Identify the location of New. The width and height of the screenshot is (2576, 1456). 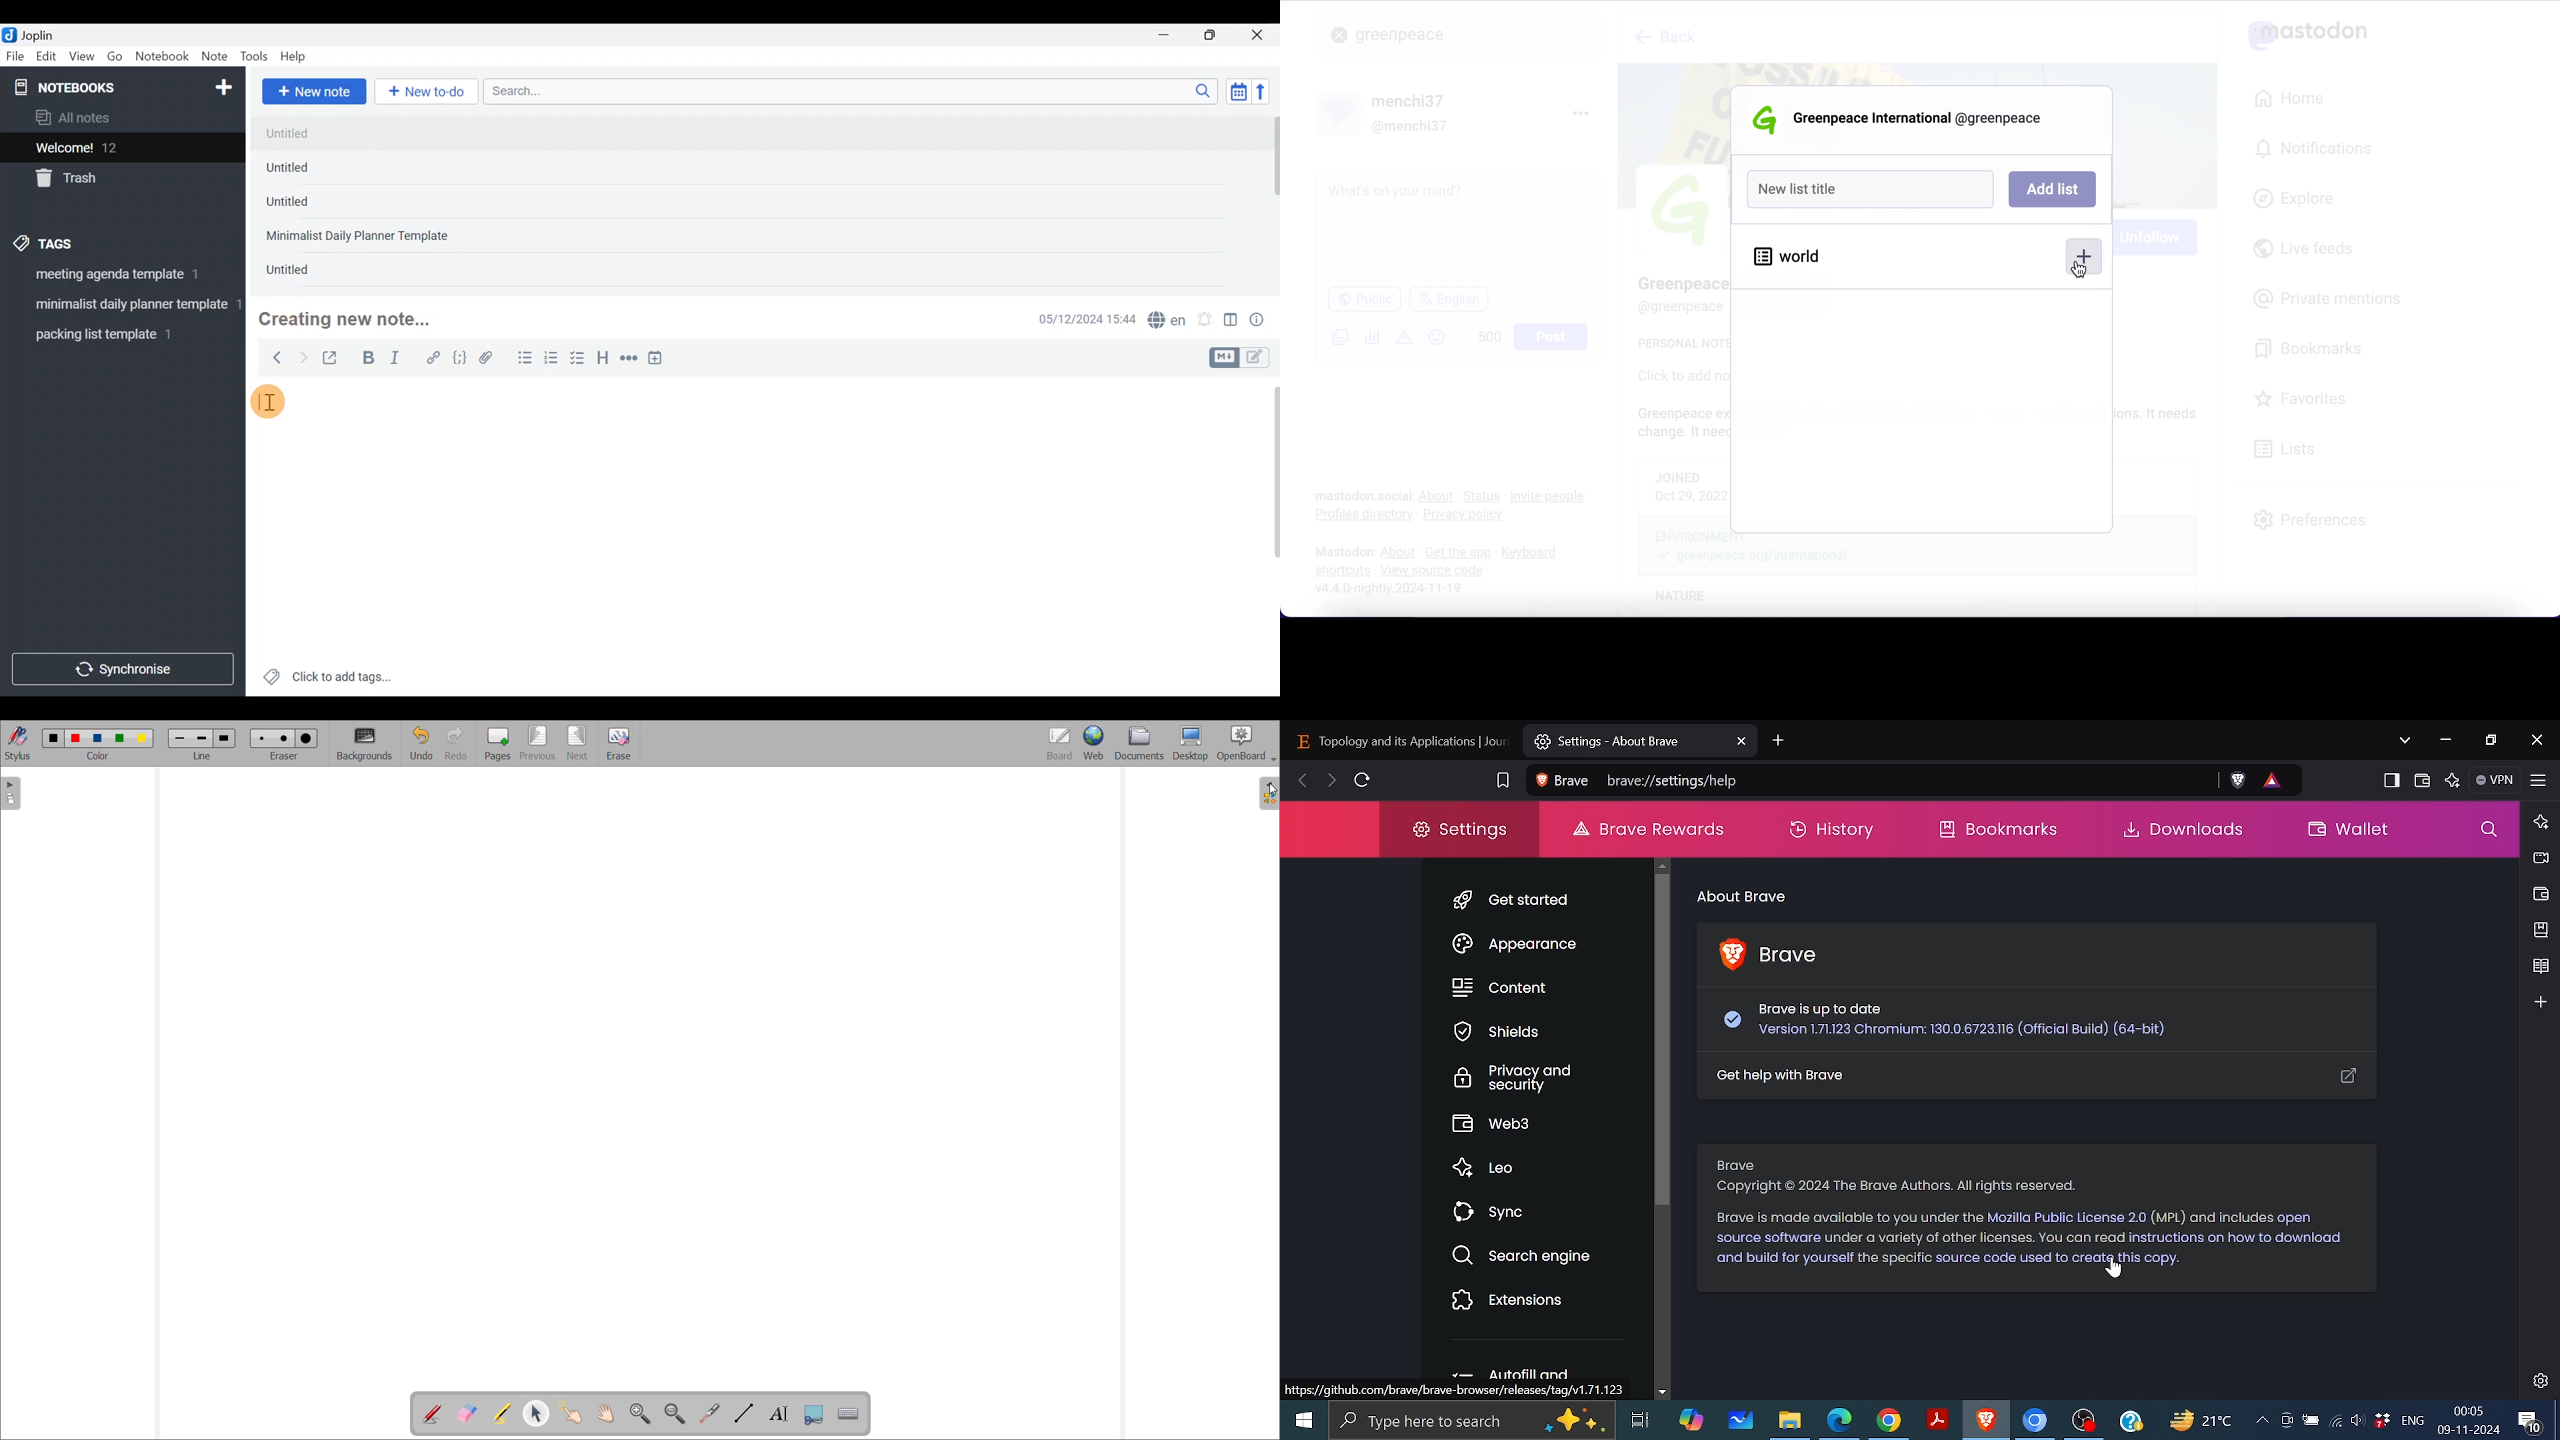
(223, 85).